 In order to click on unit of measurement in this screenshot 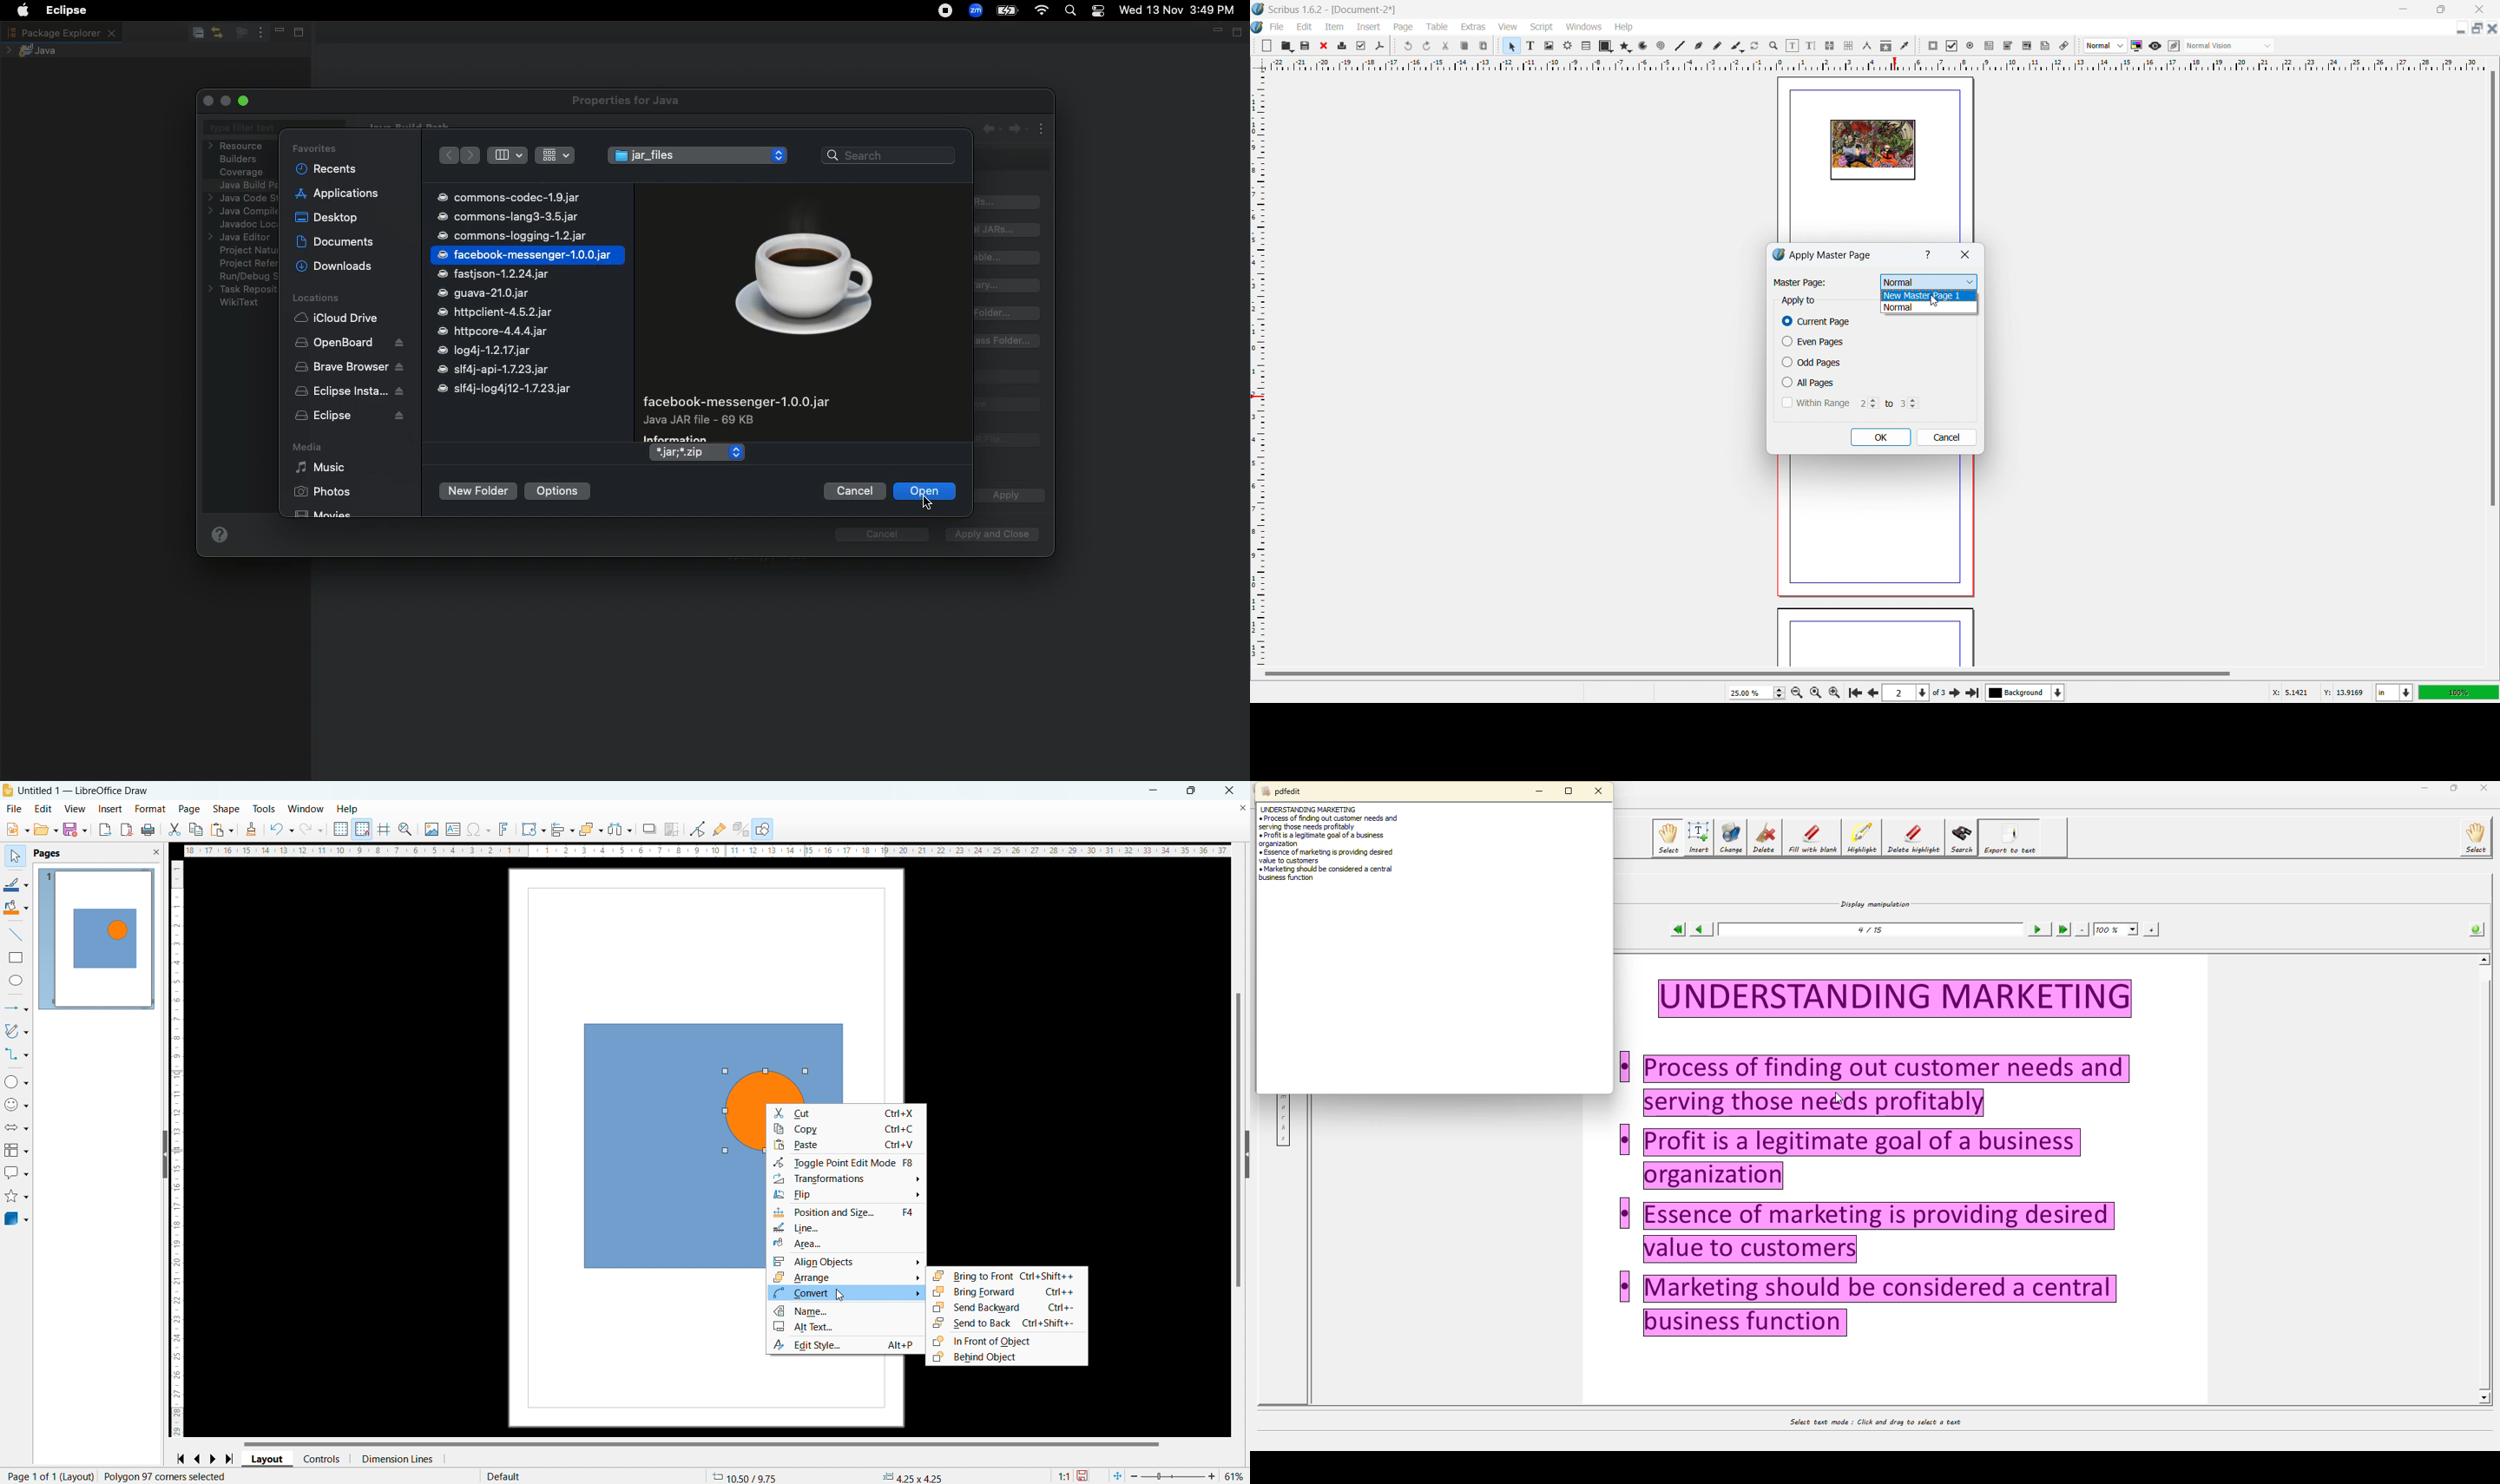, I will do `click(2395, 693)`.